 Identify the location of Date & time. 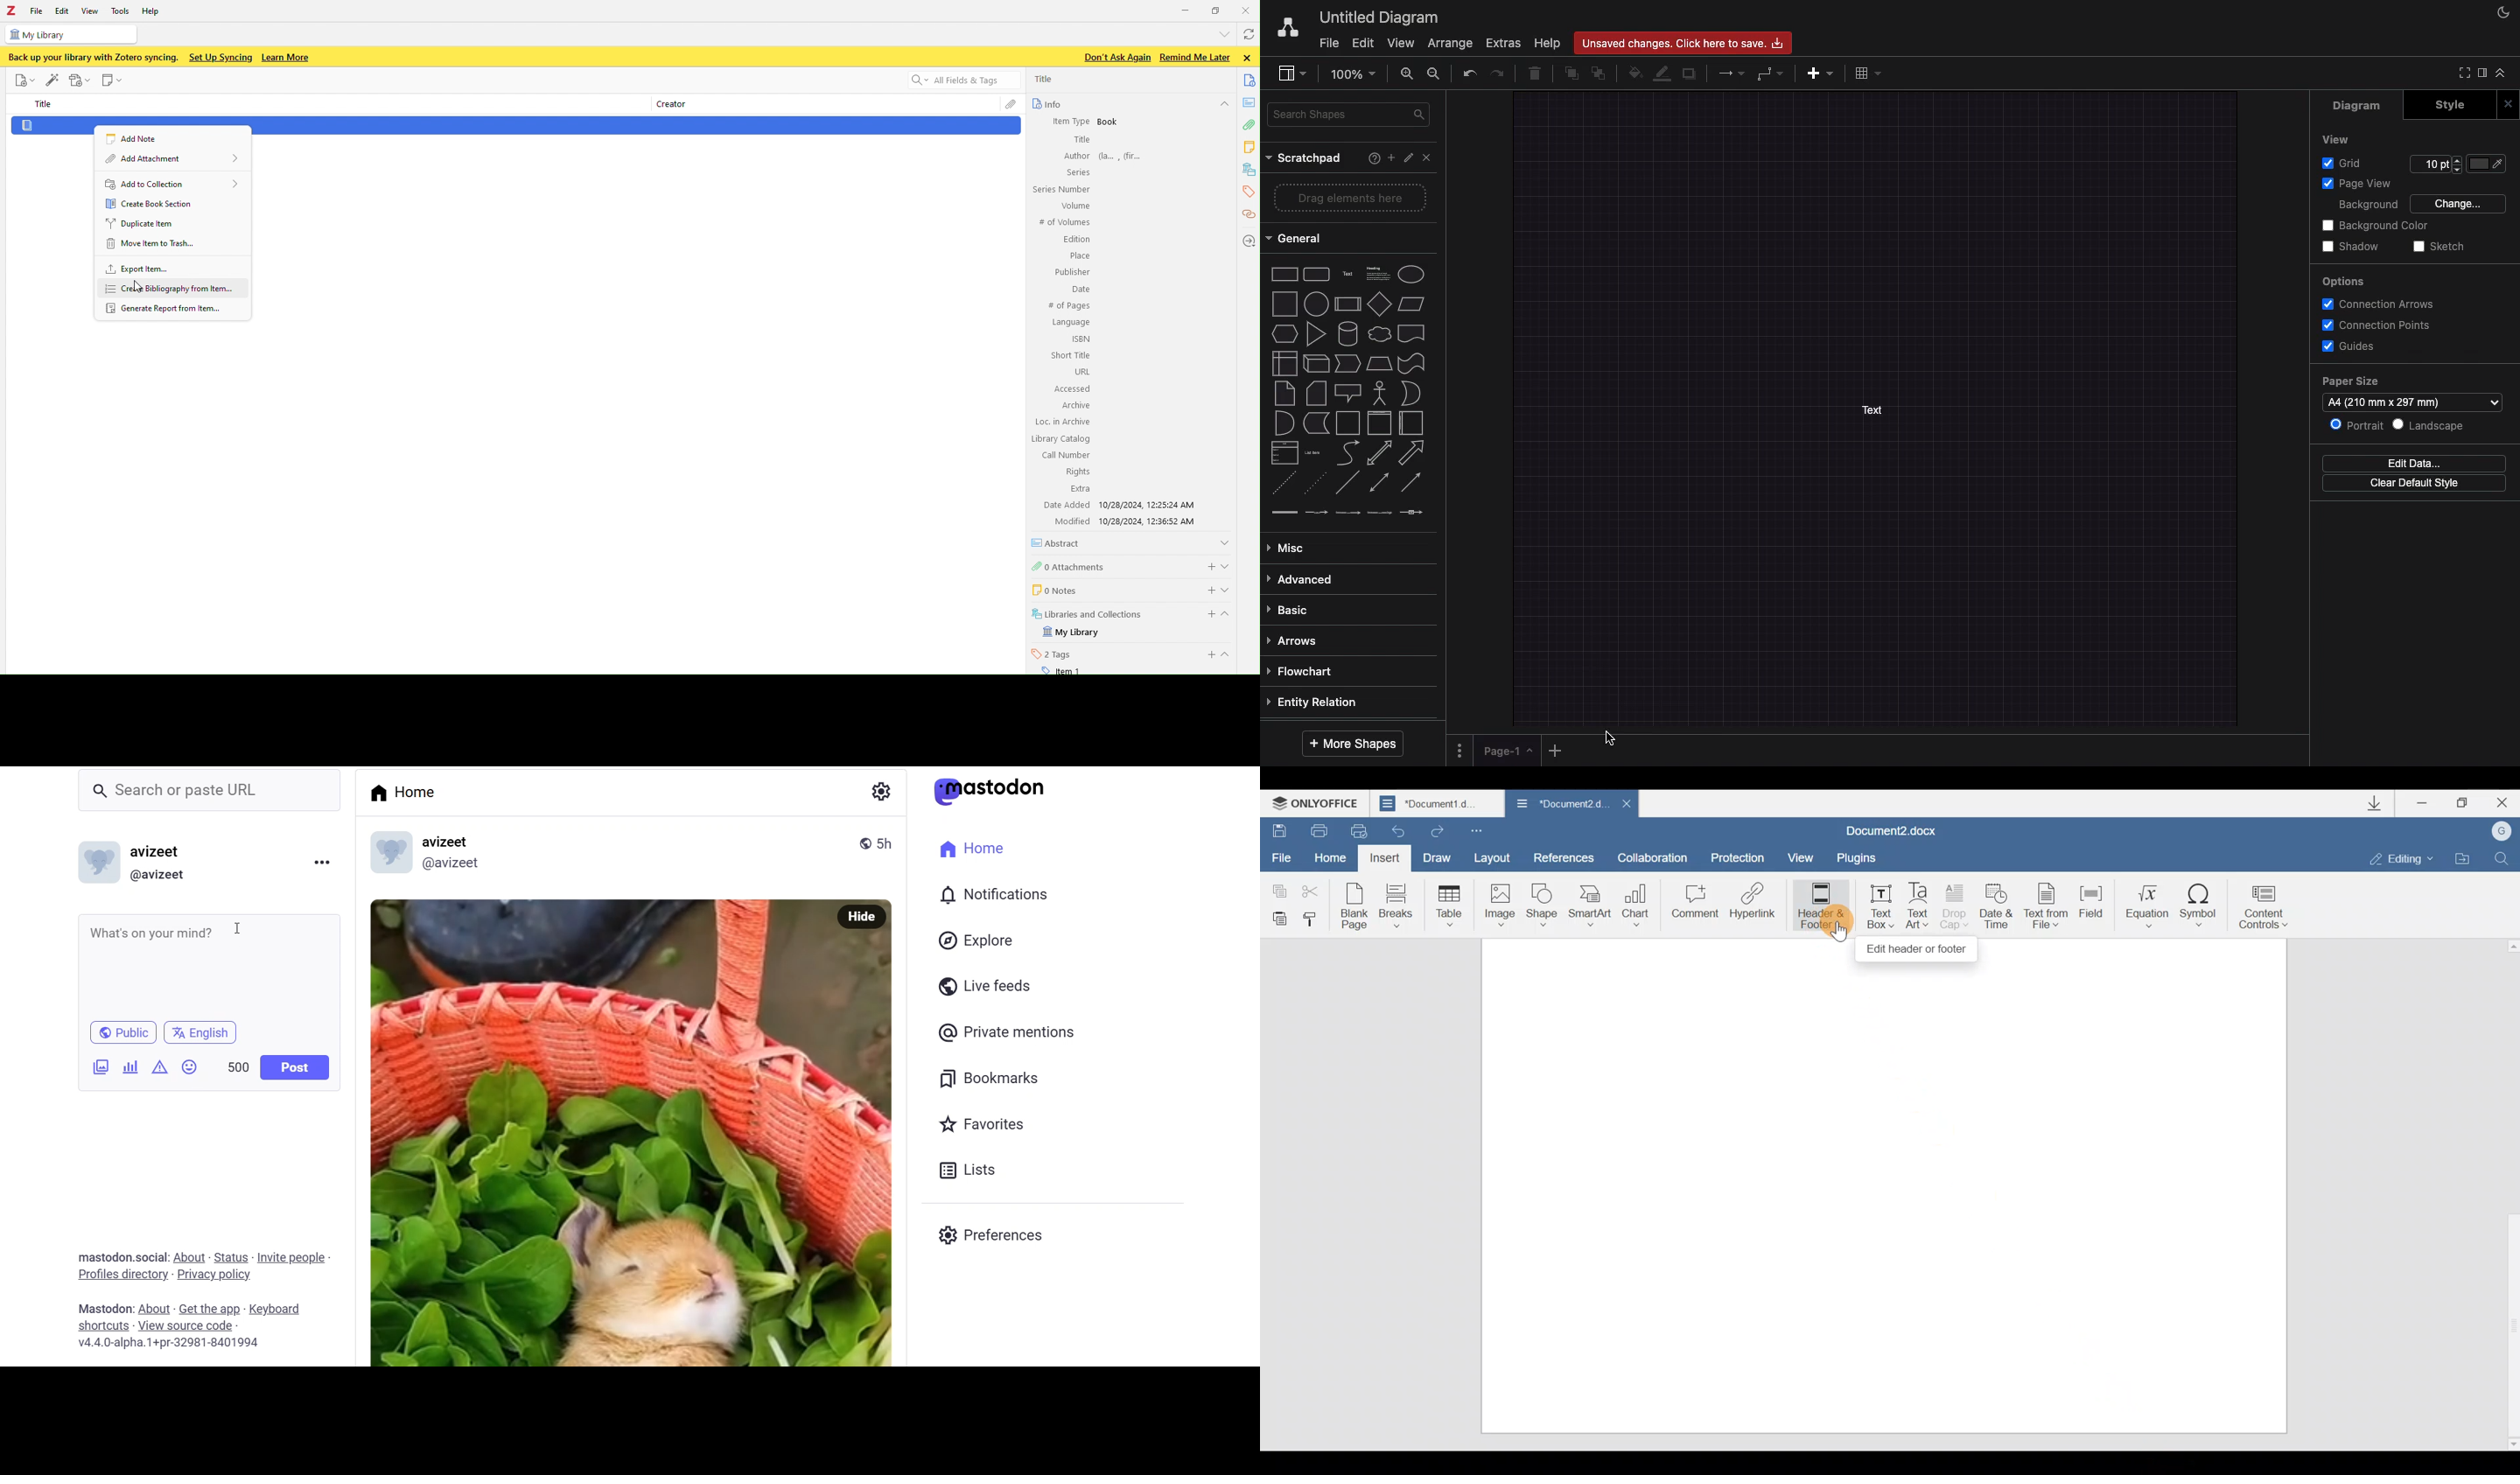
(1996, 904).